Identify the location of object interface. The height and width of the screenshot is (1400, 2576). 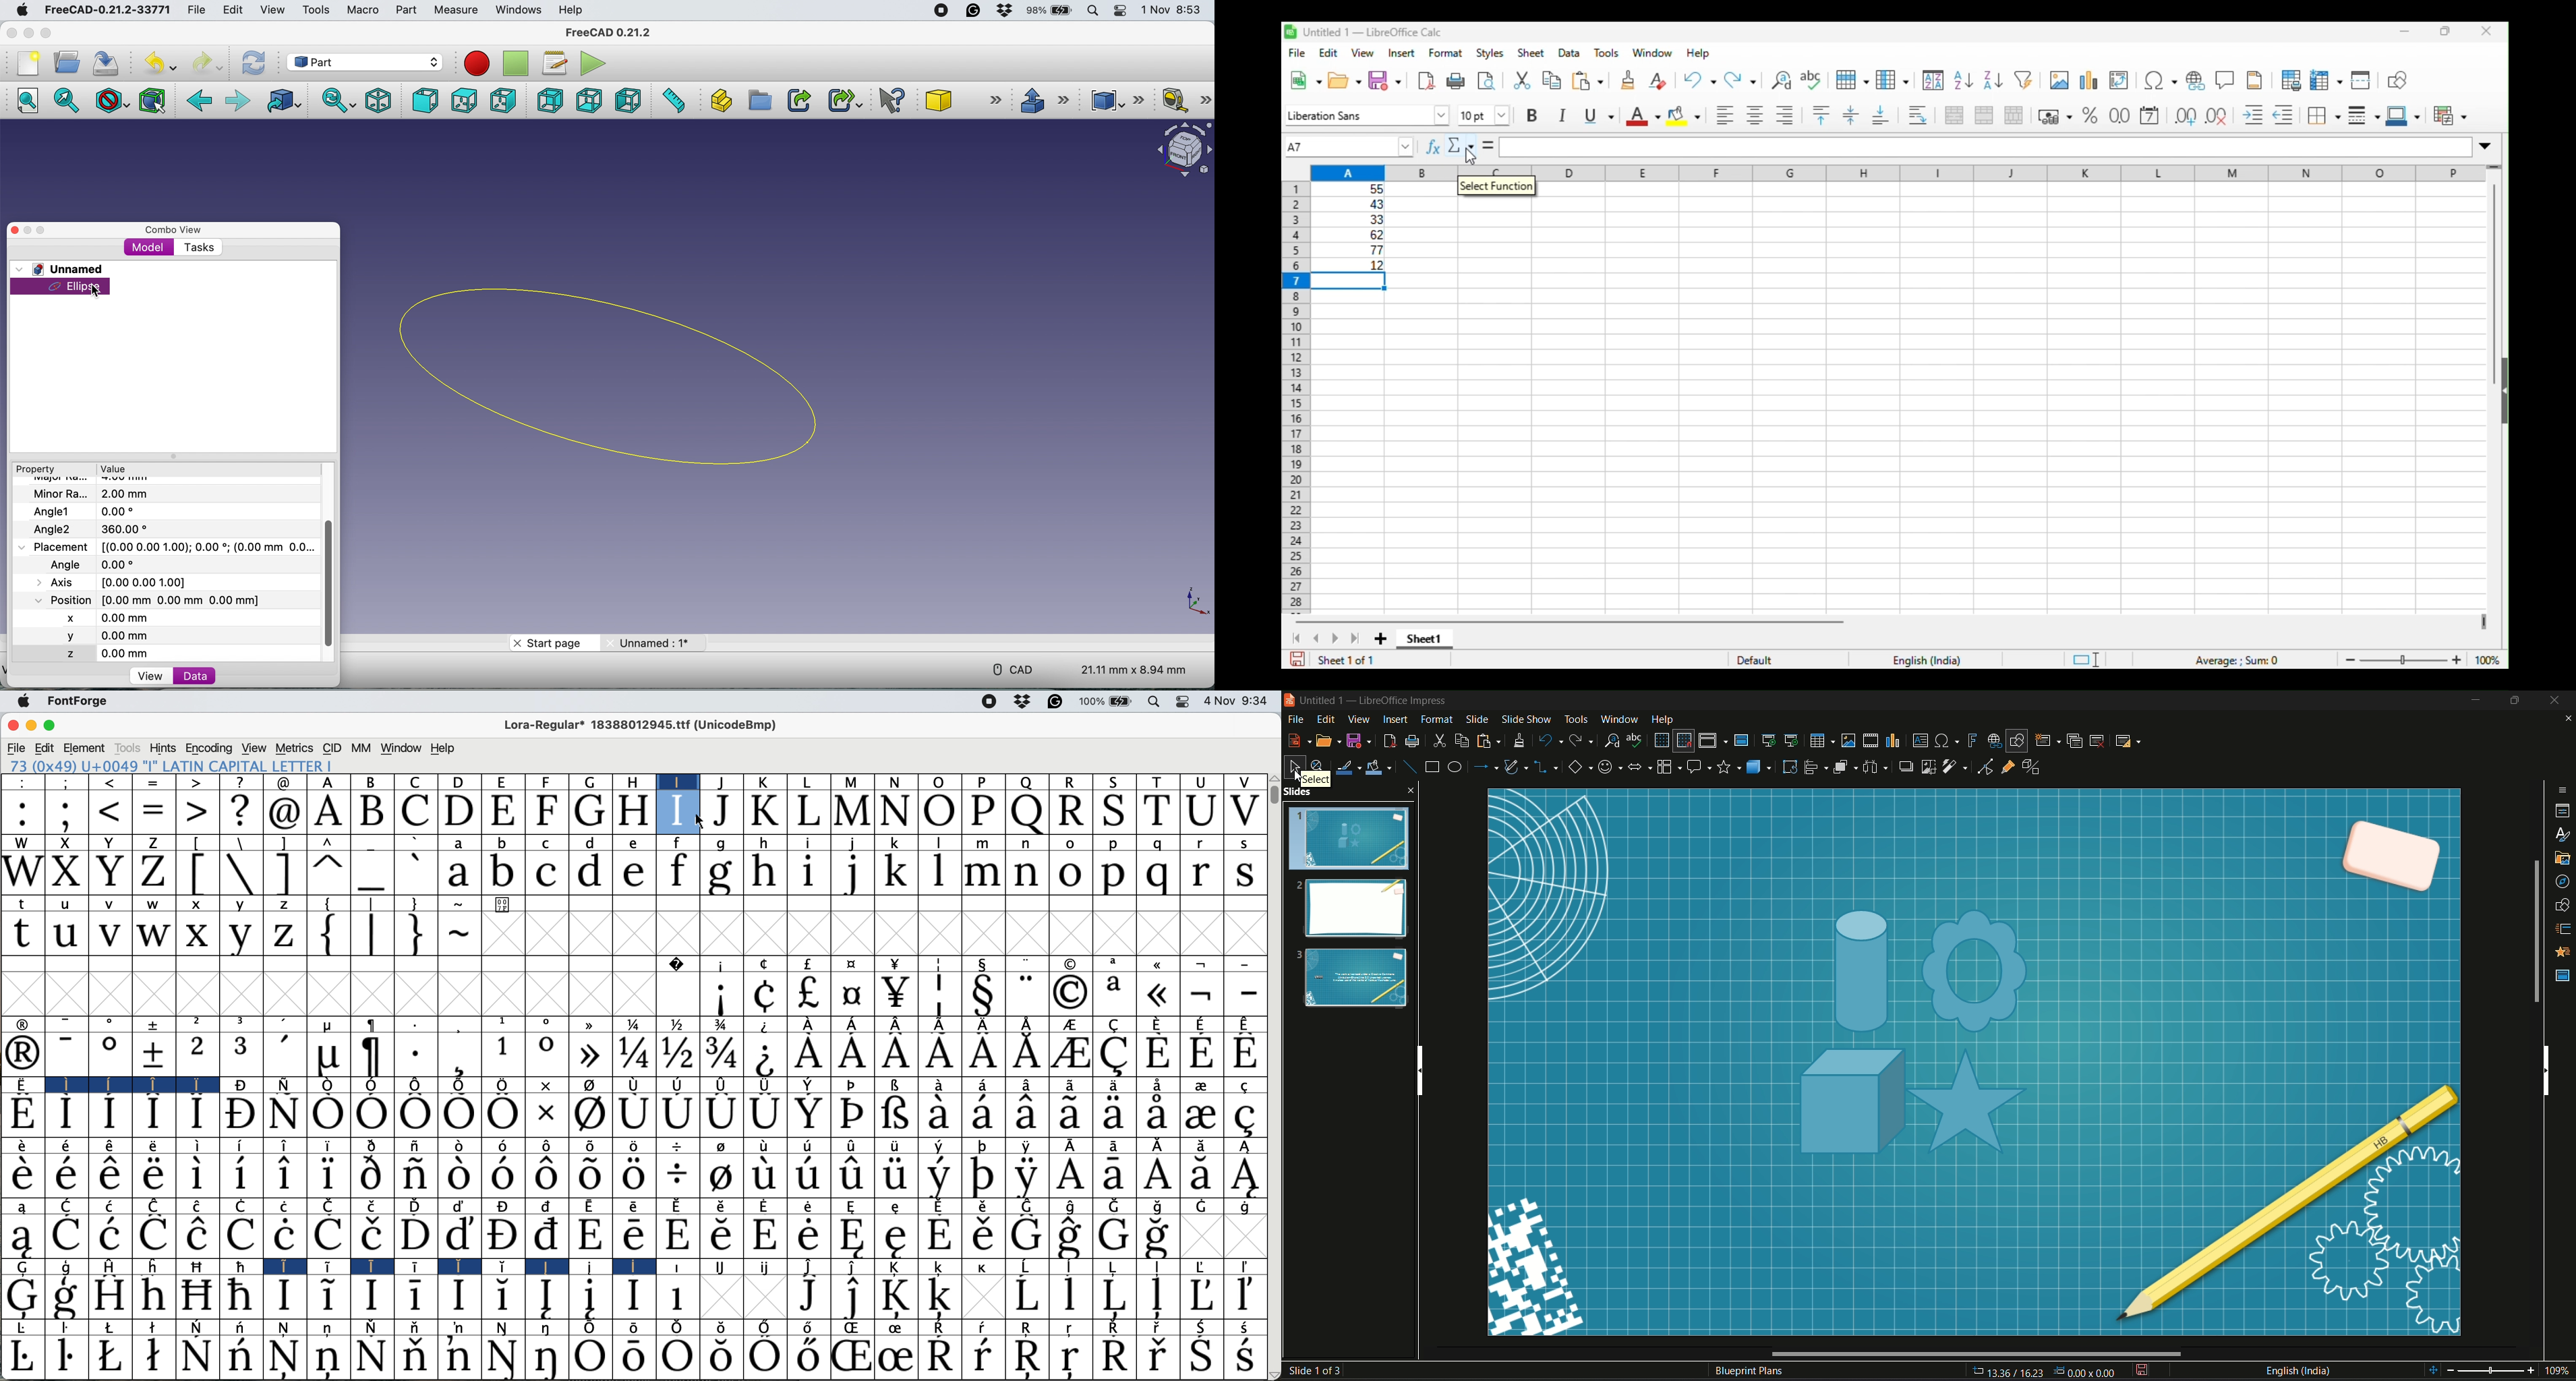
(1177, 147).